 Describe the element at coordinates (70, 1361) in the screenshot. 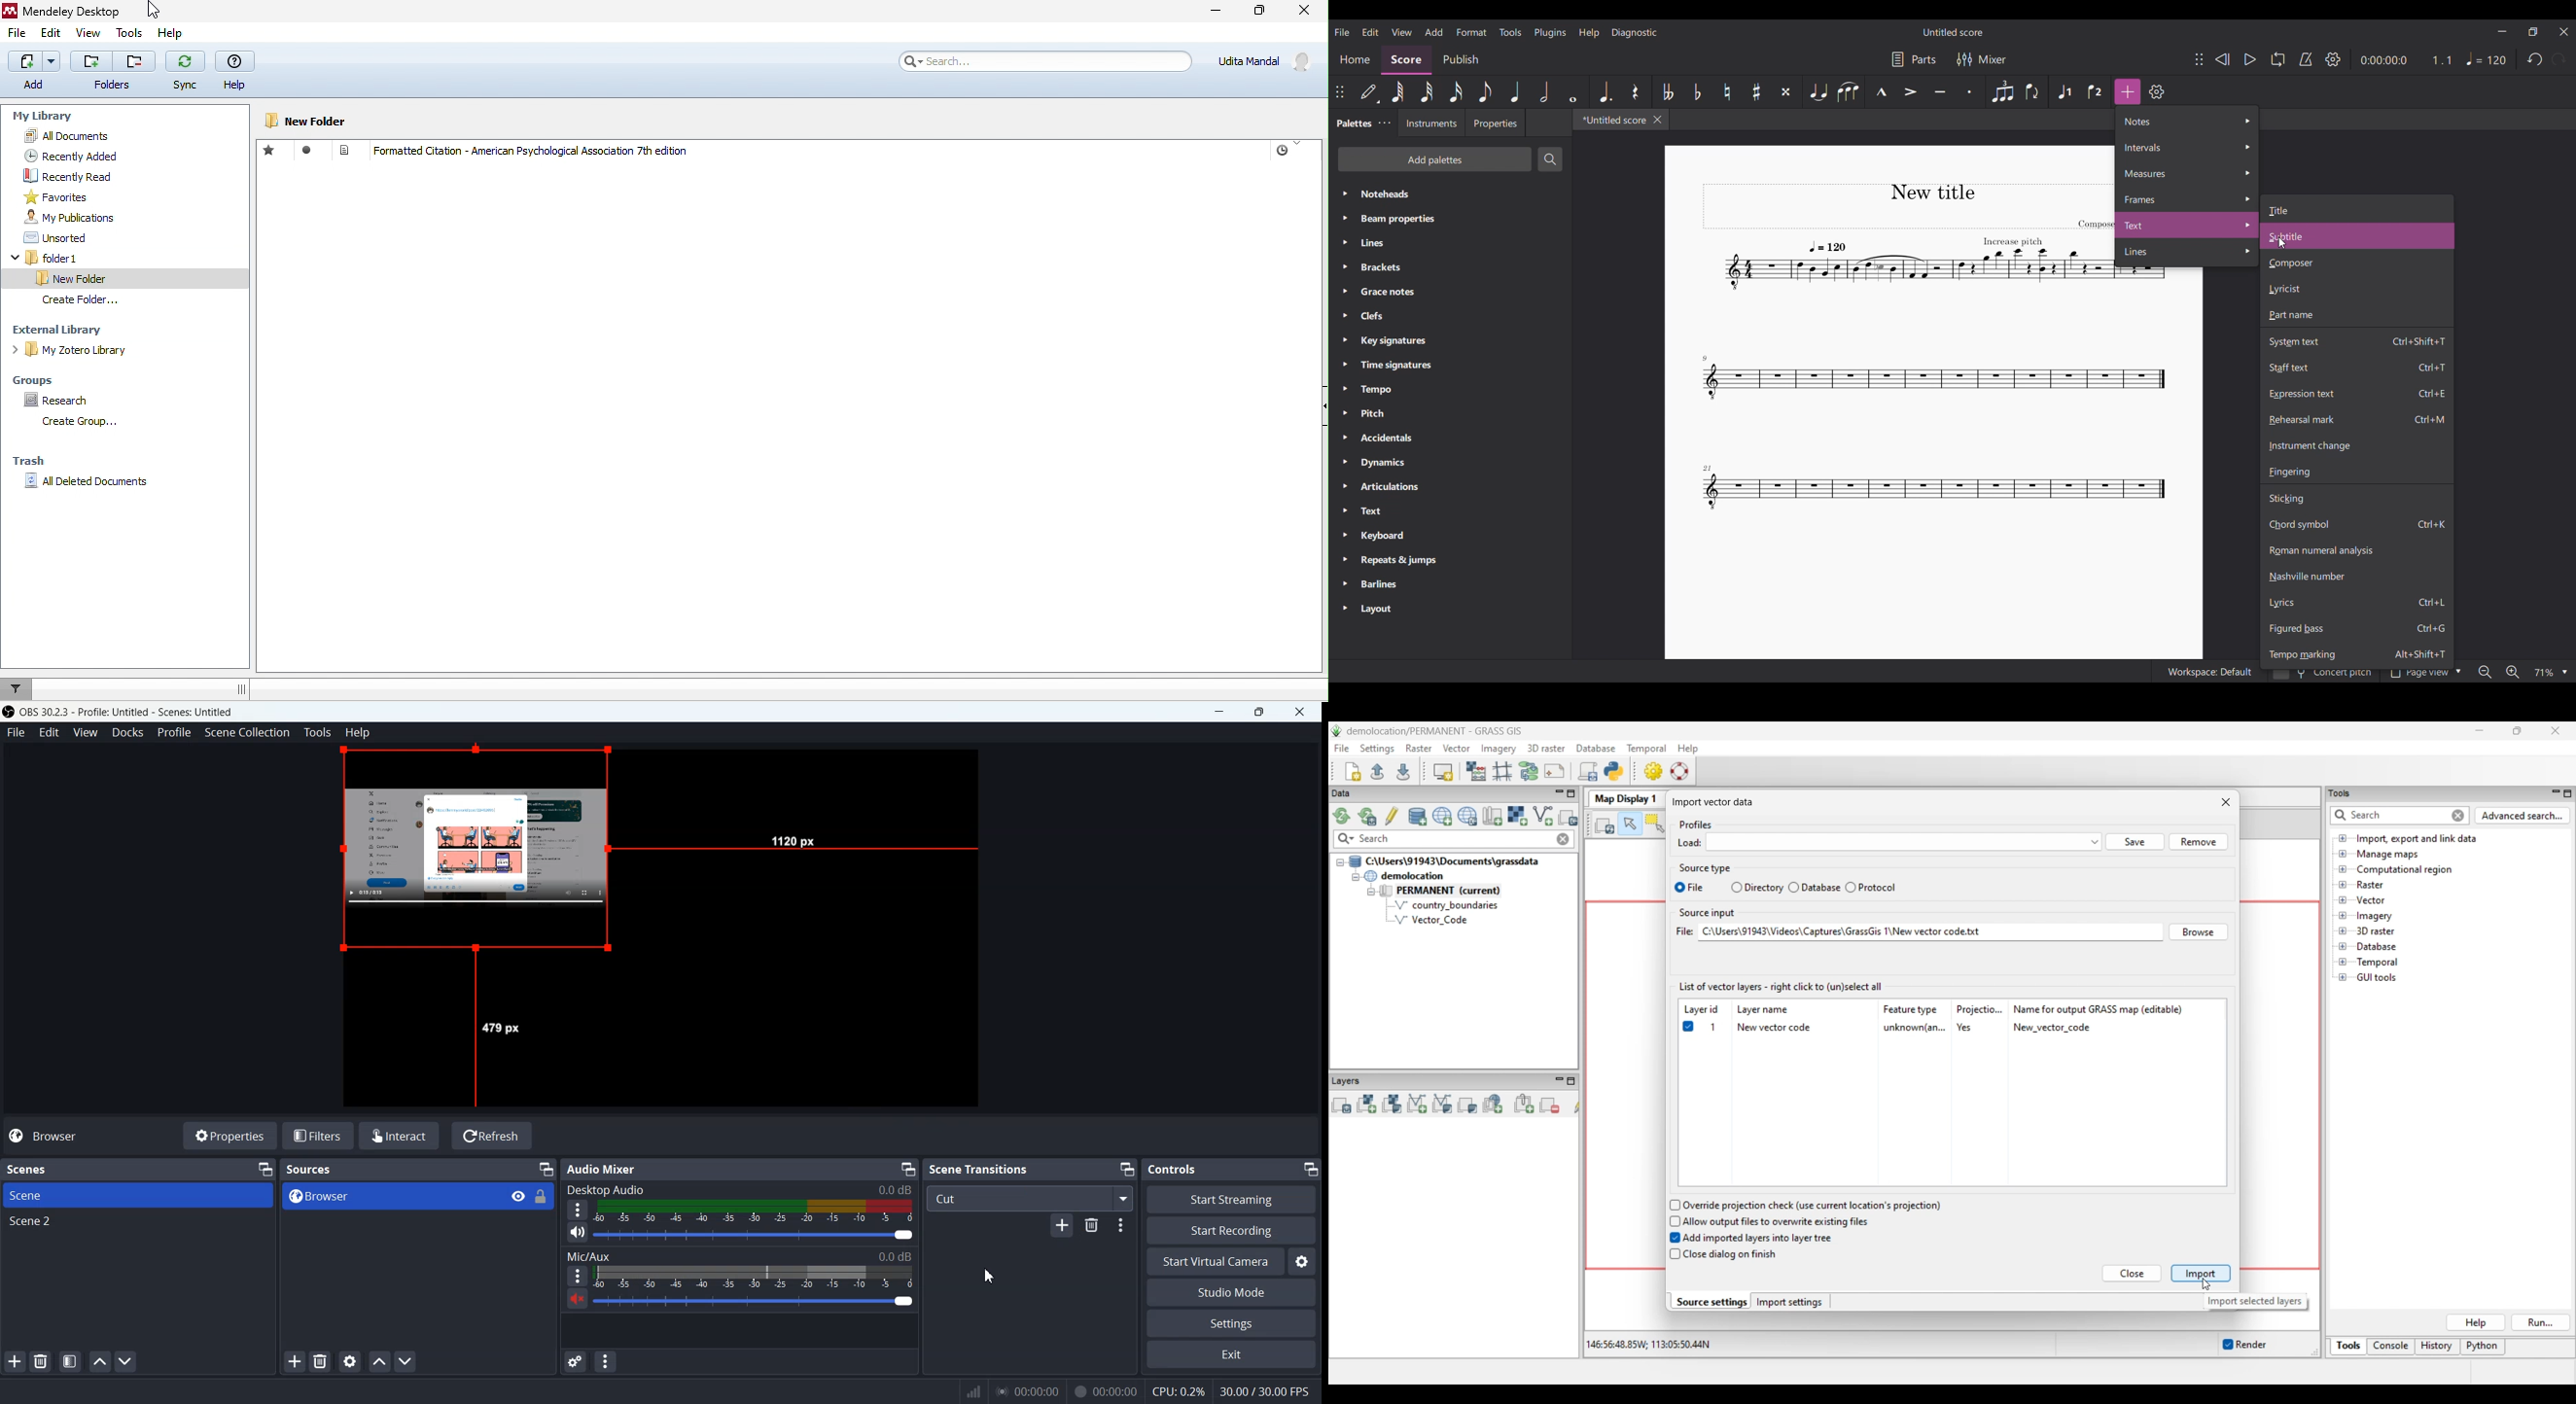

I see `Open scene filters` at that location.